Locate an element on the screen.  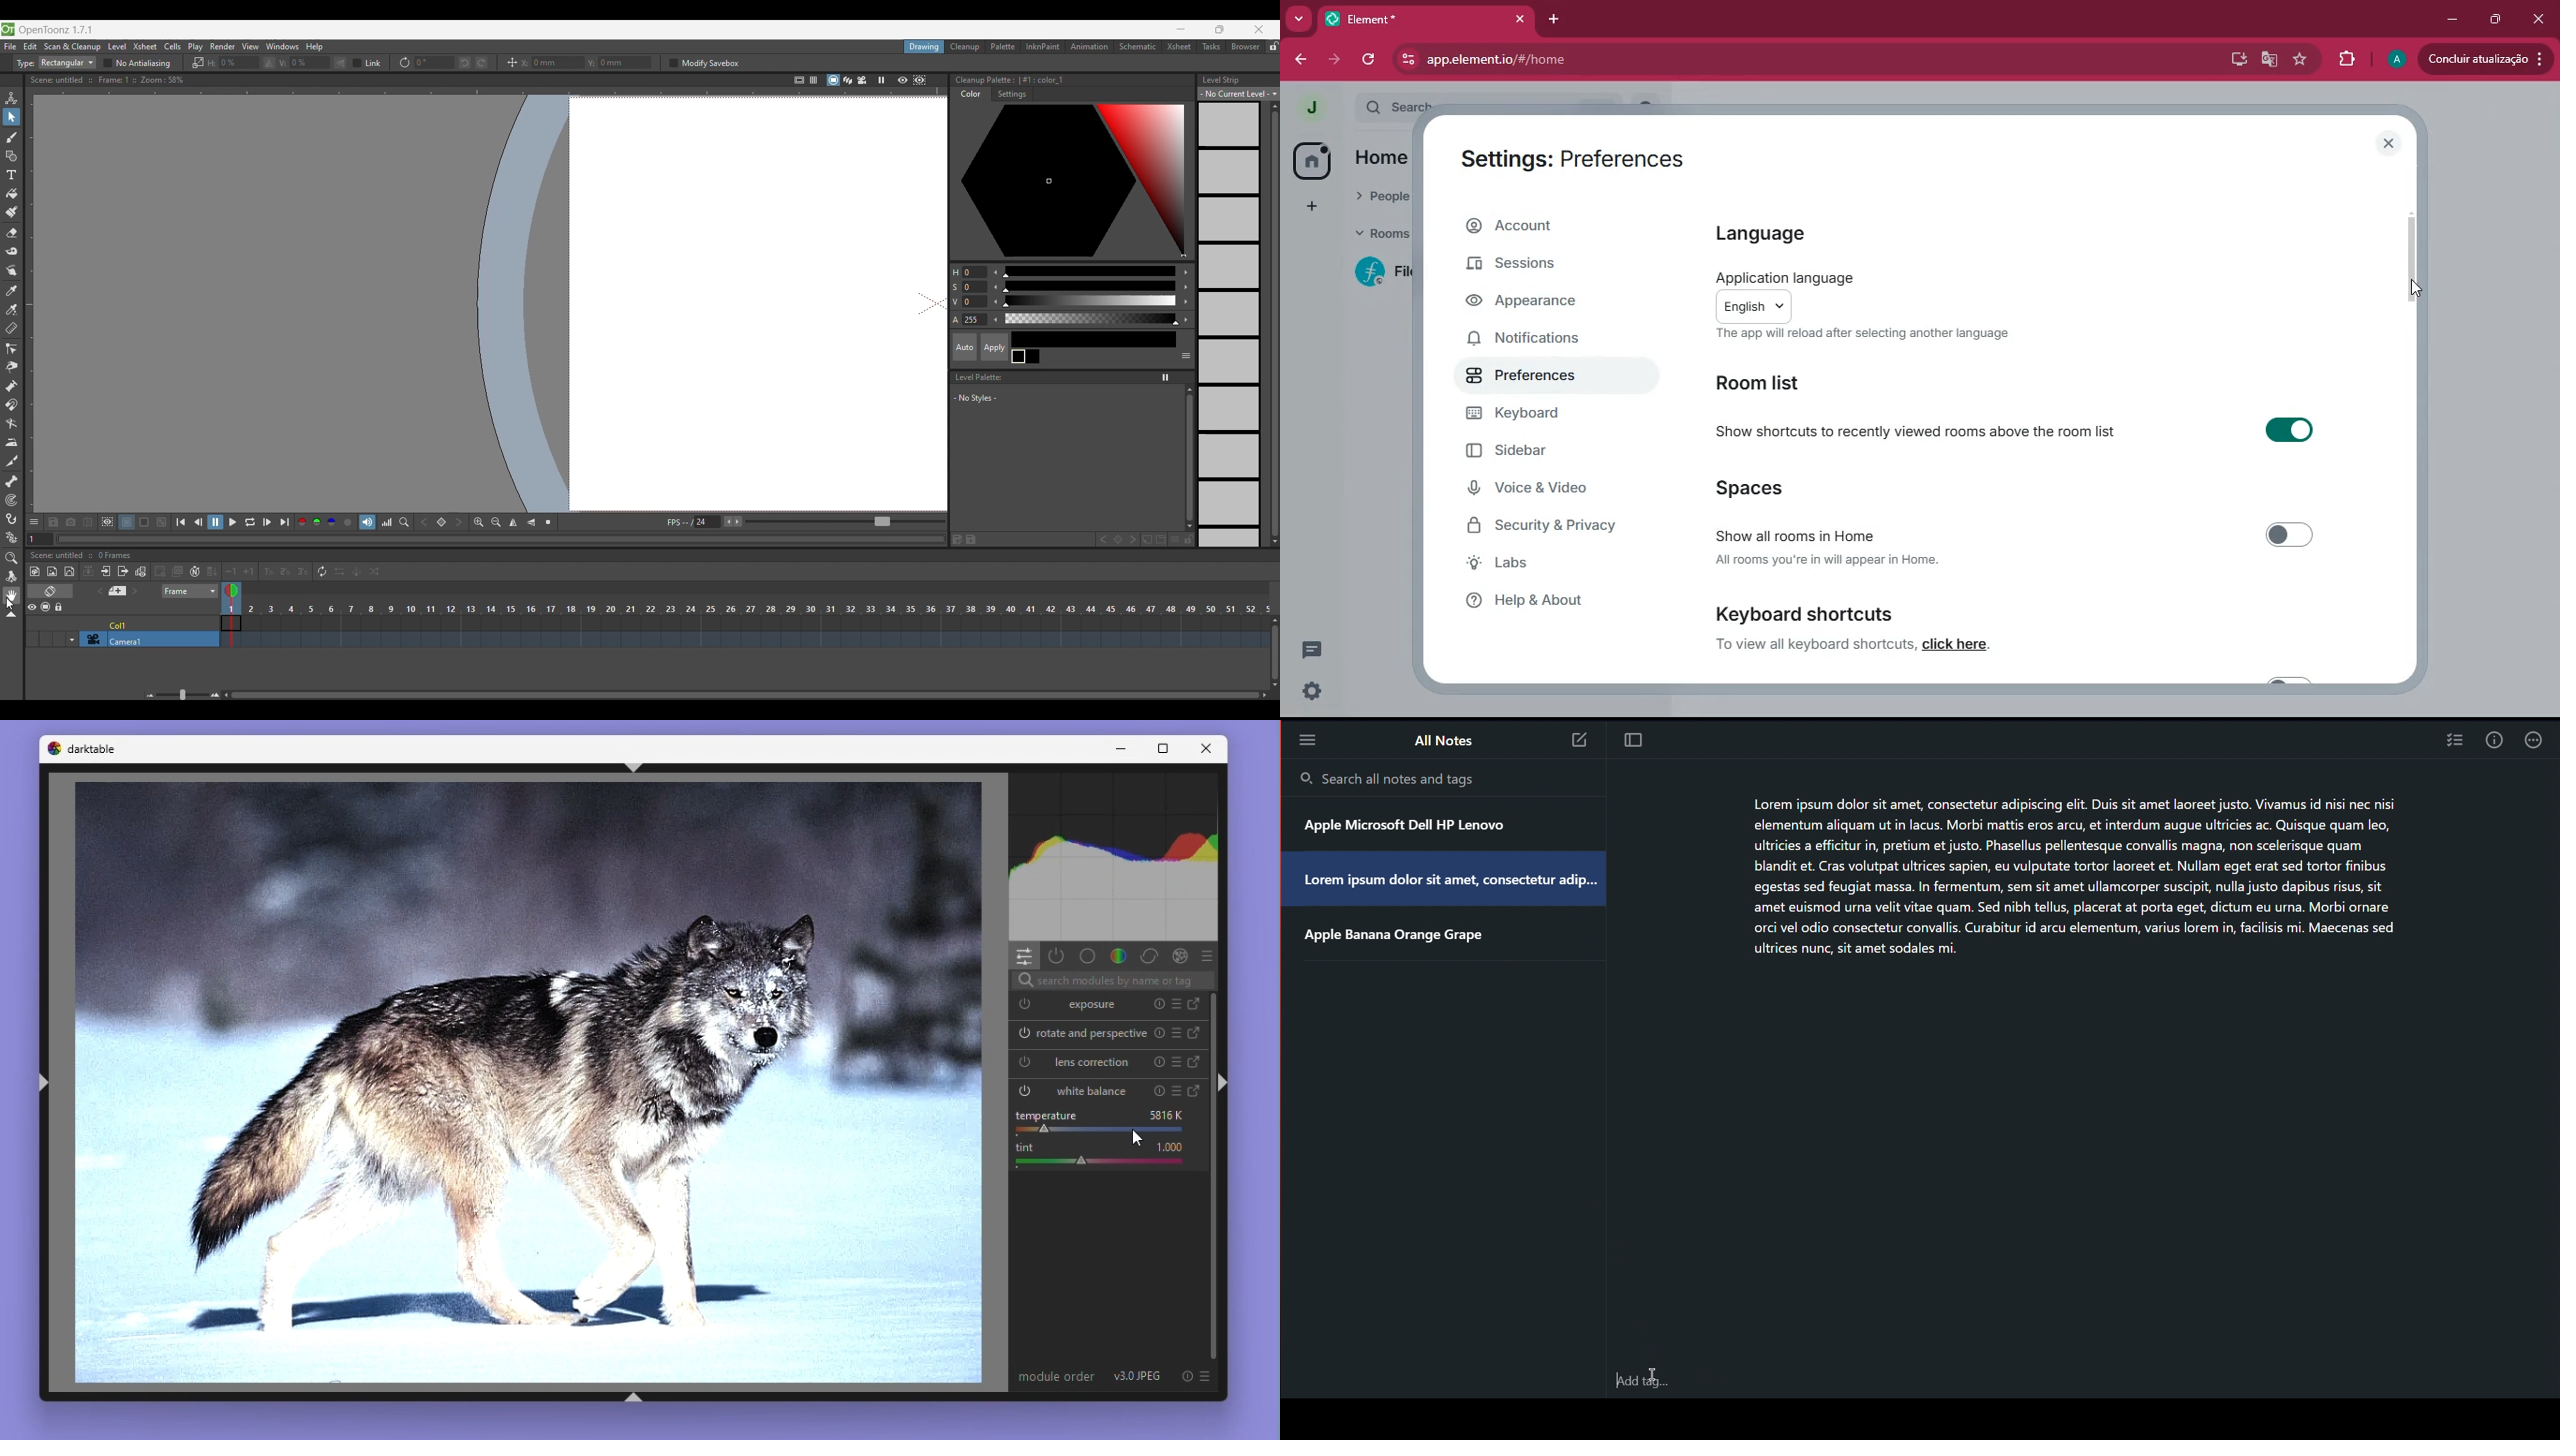
Control point editor tool is located at coordinates (11, 349).